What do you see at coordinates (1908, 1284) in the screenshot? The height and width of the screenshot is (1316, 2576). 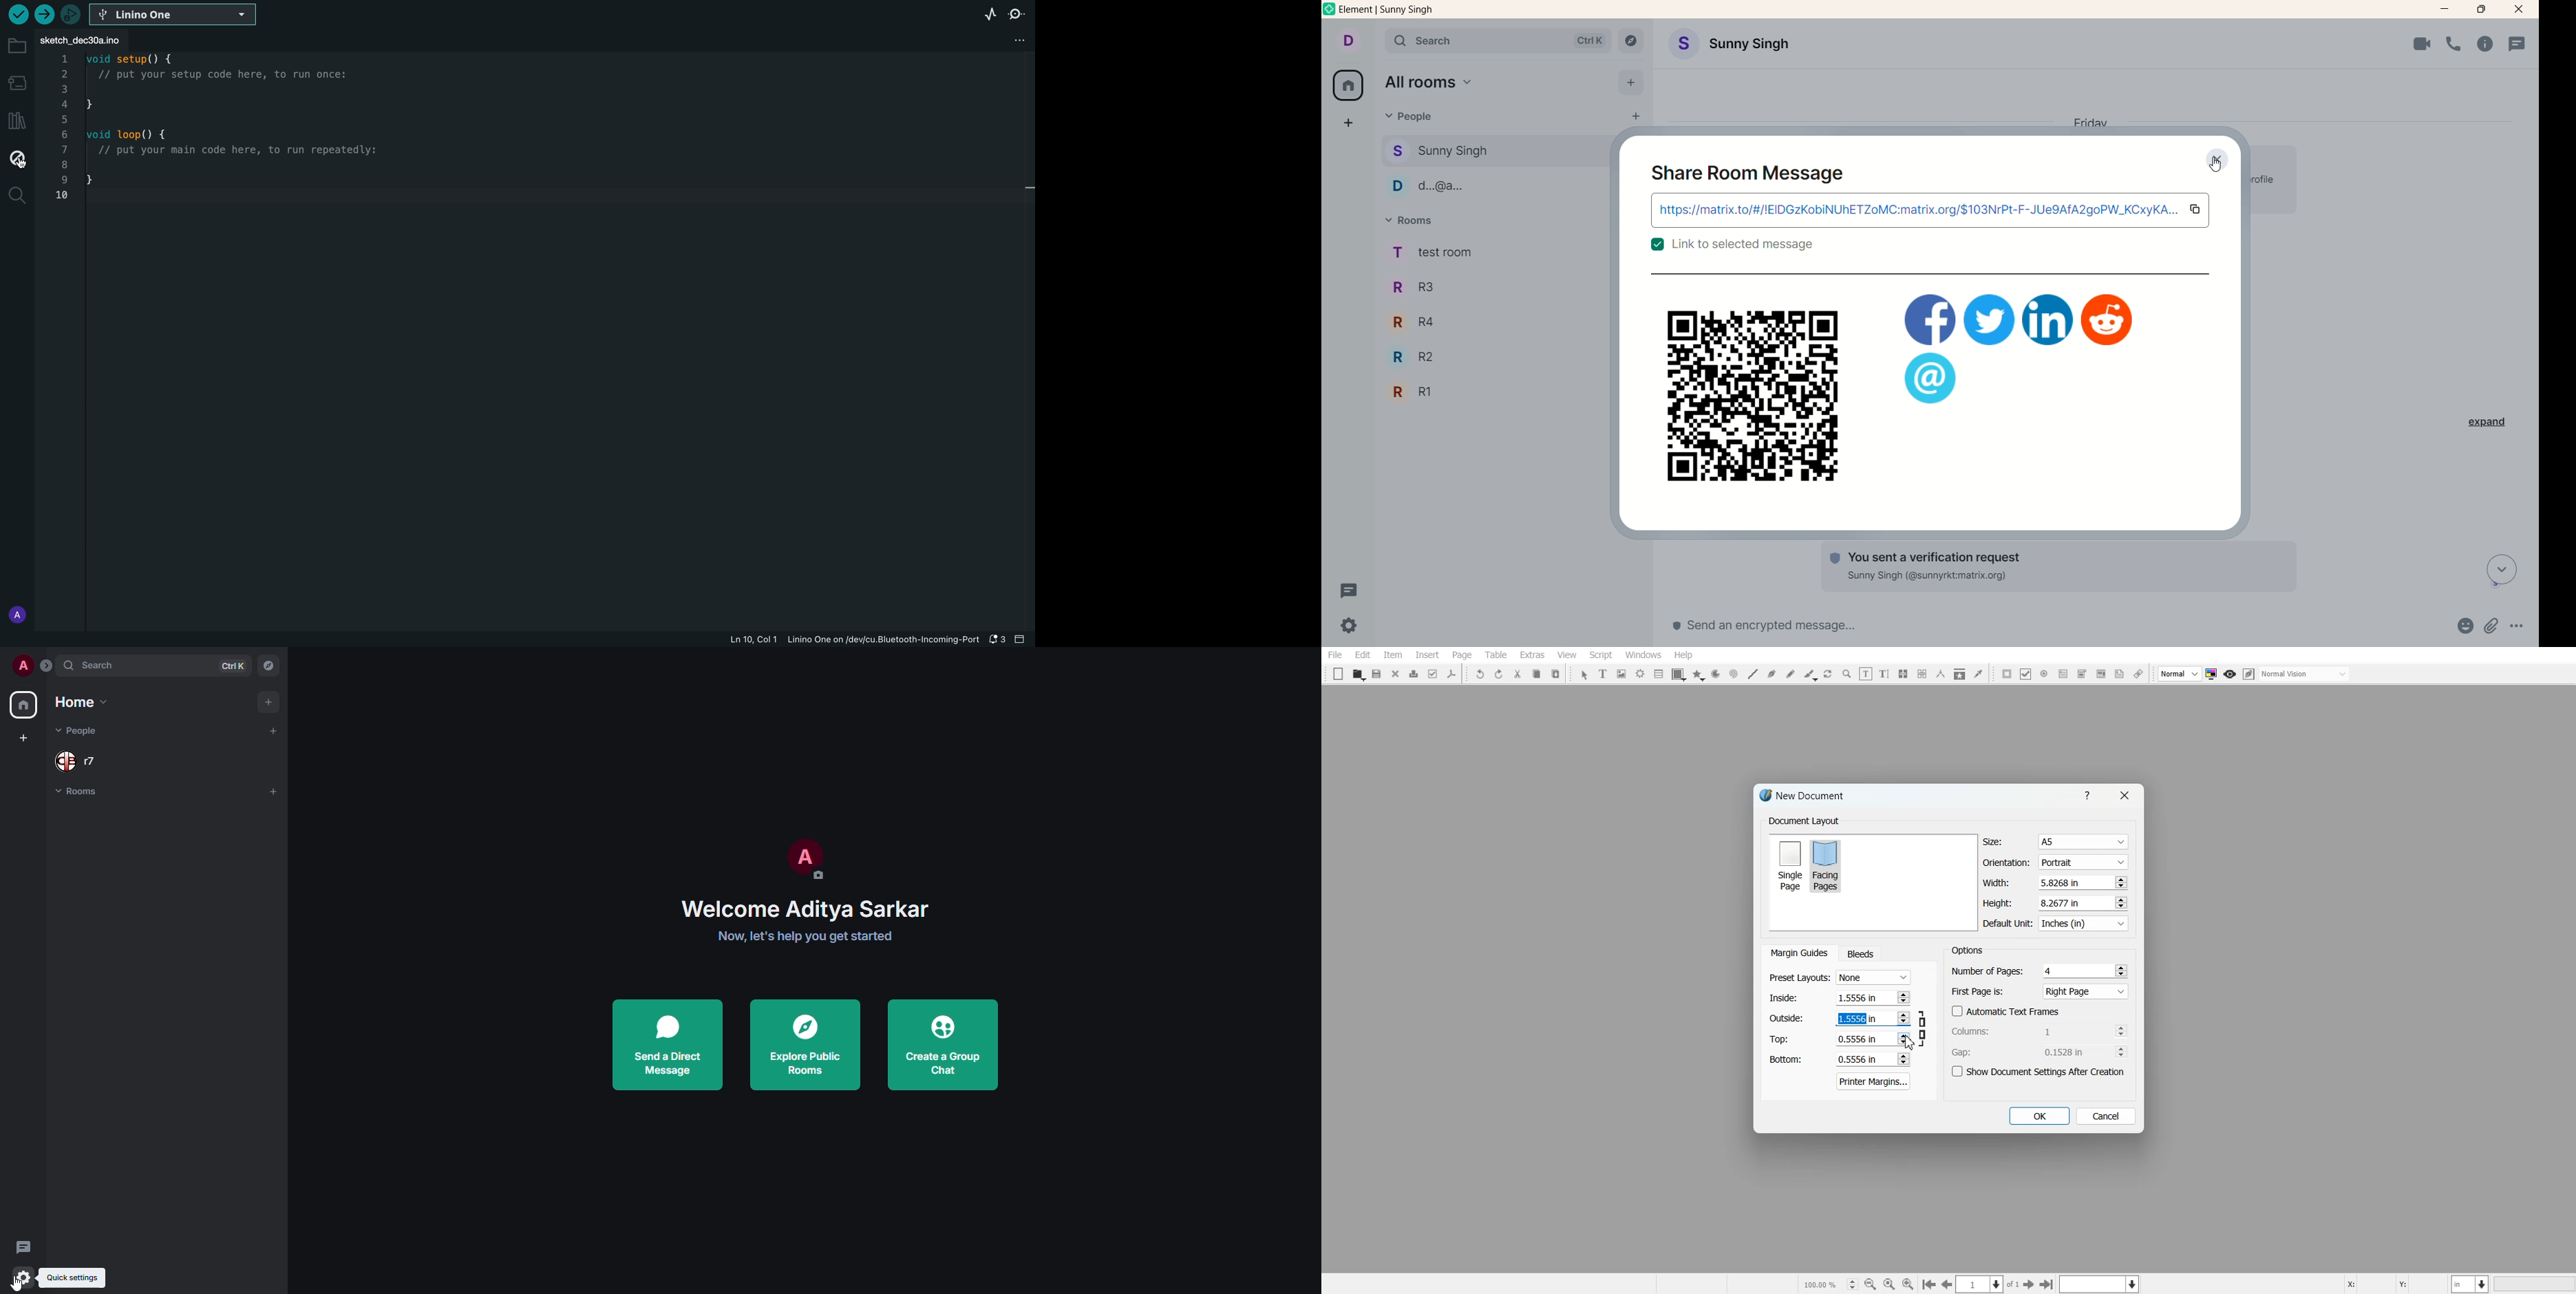 I see `Zoom In` at bounding box center [1908, 1284].